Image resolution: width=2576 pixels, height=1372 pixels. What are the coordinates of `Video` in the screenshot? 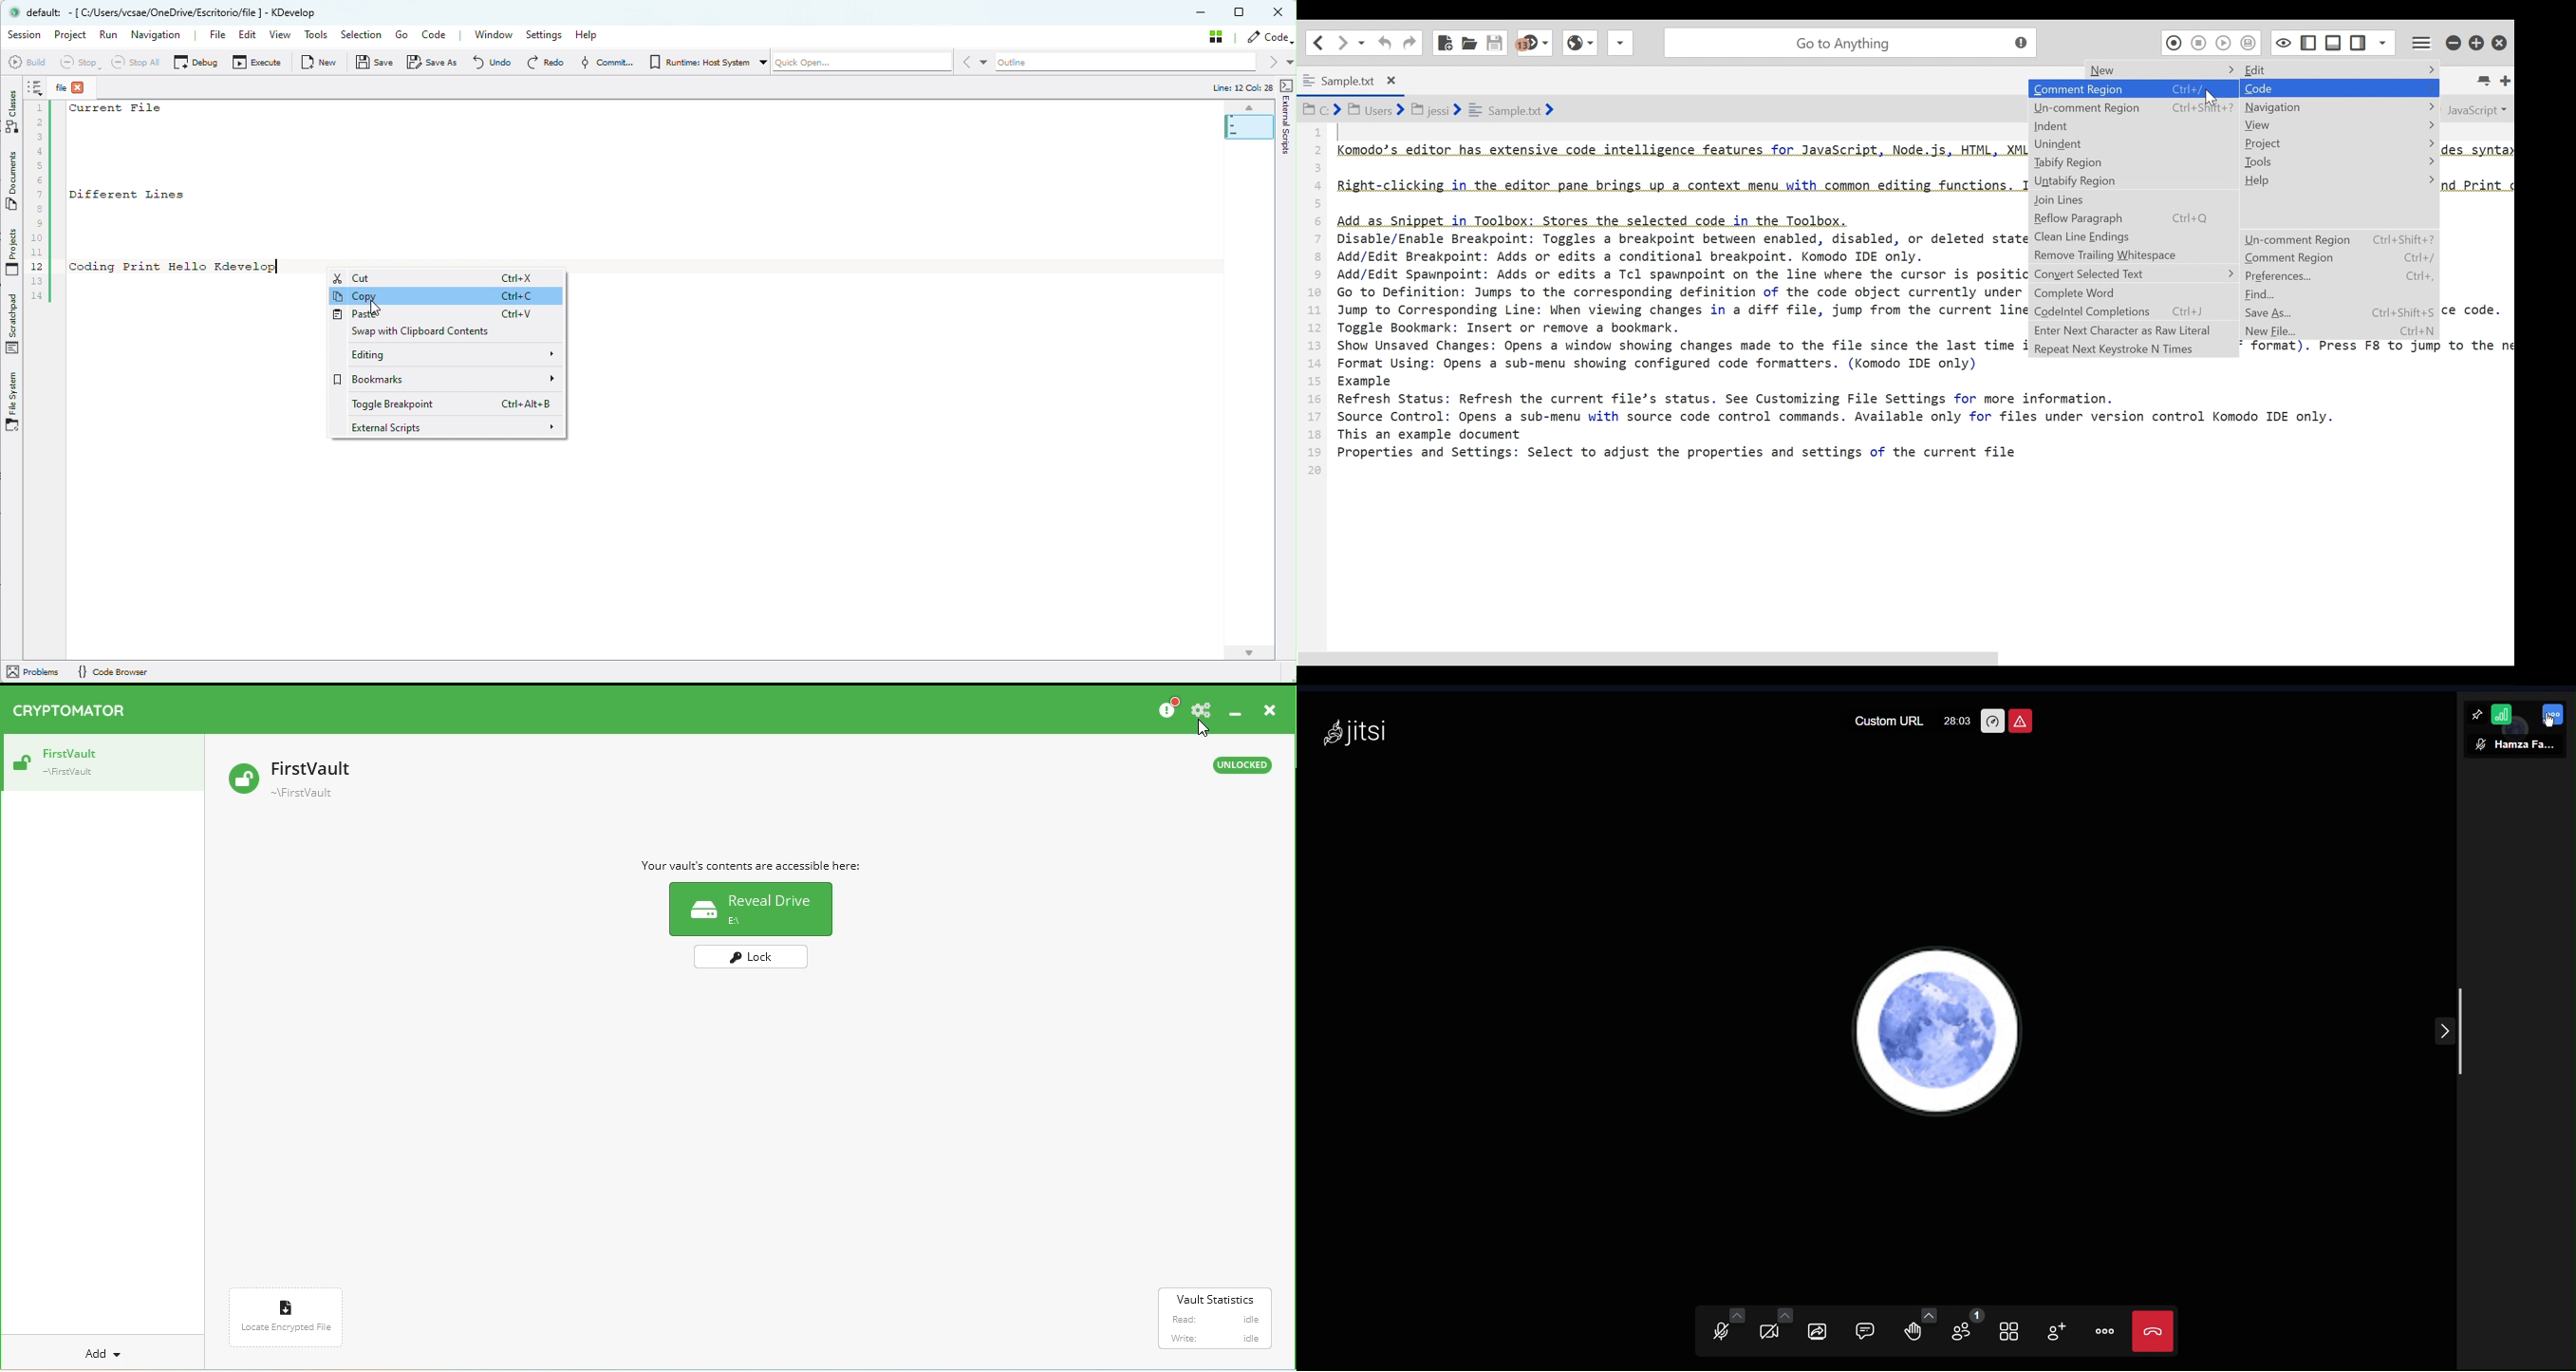 It's located at (1776, 1329).